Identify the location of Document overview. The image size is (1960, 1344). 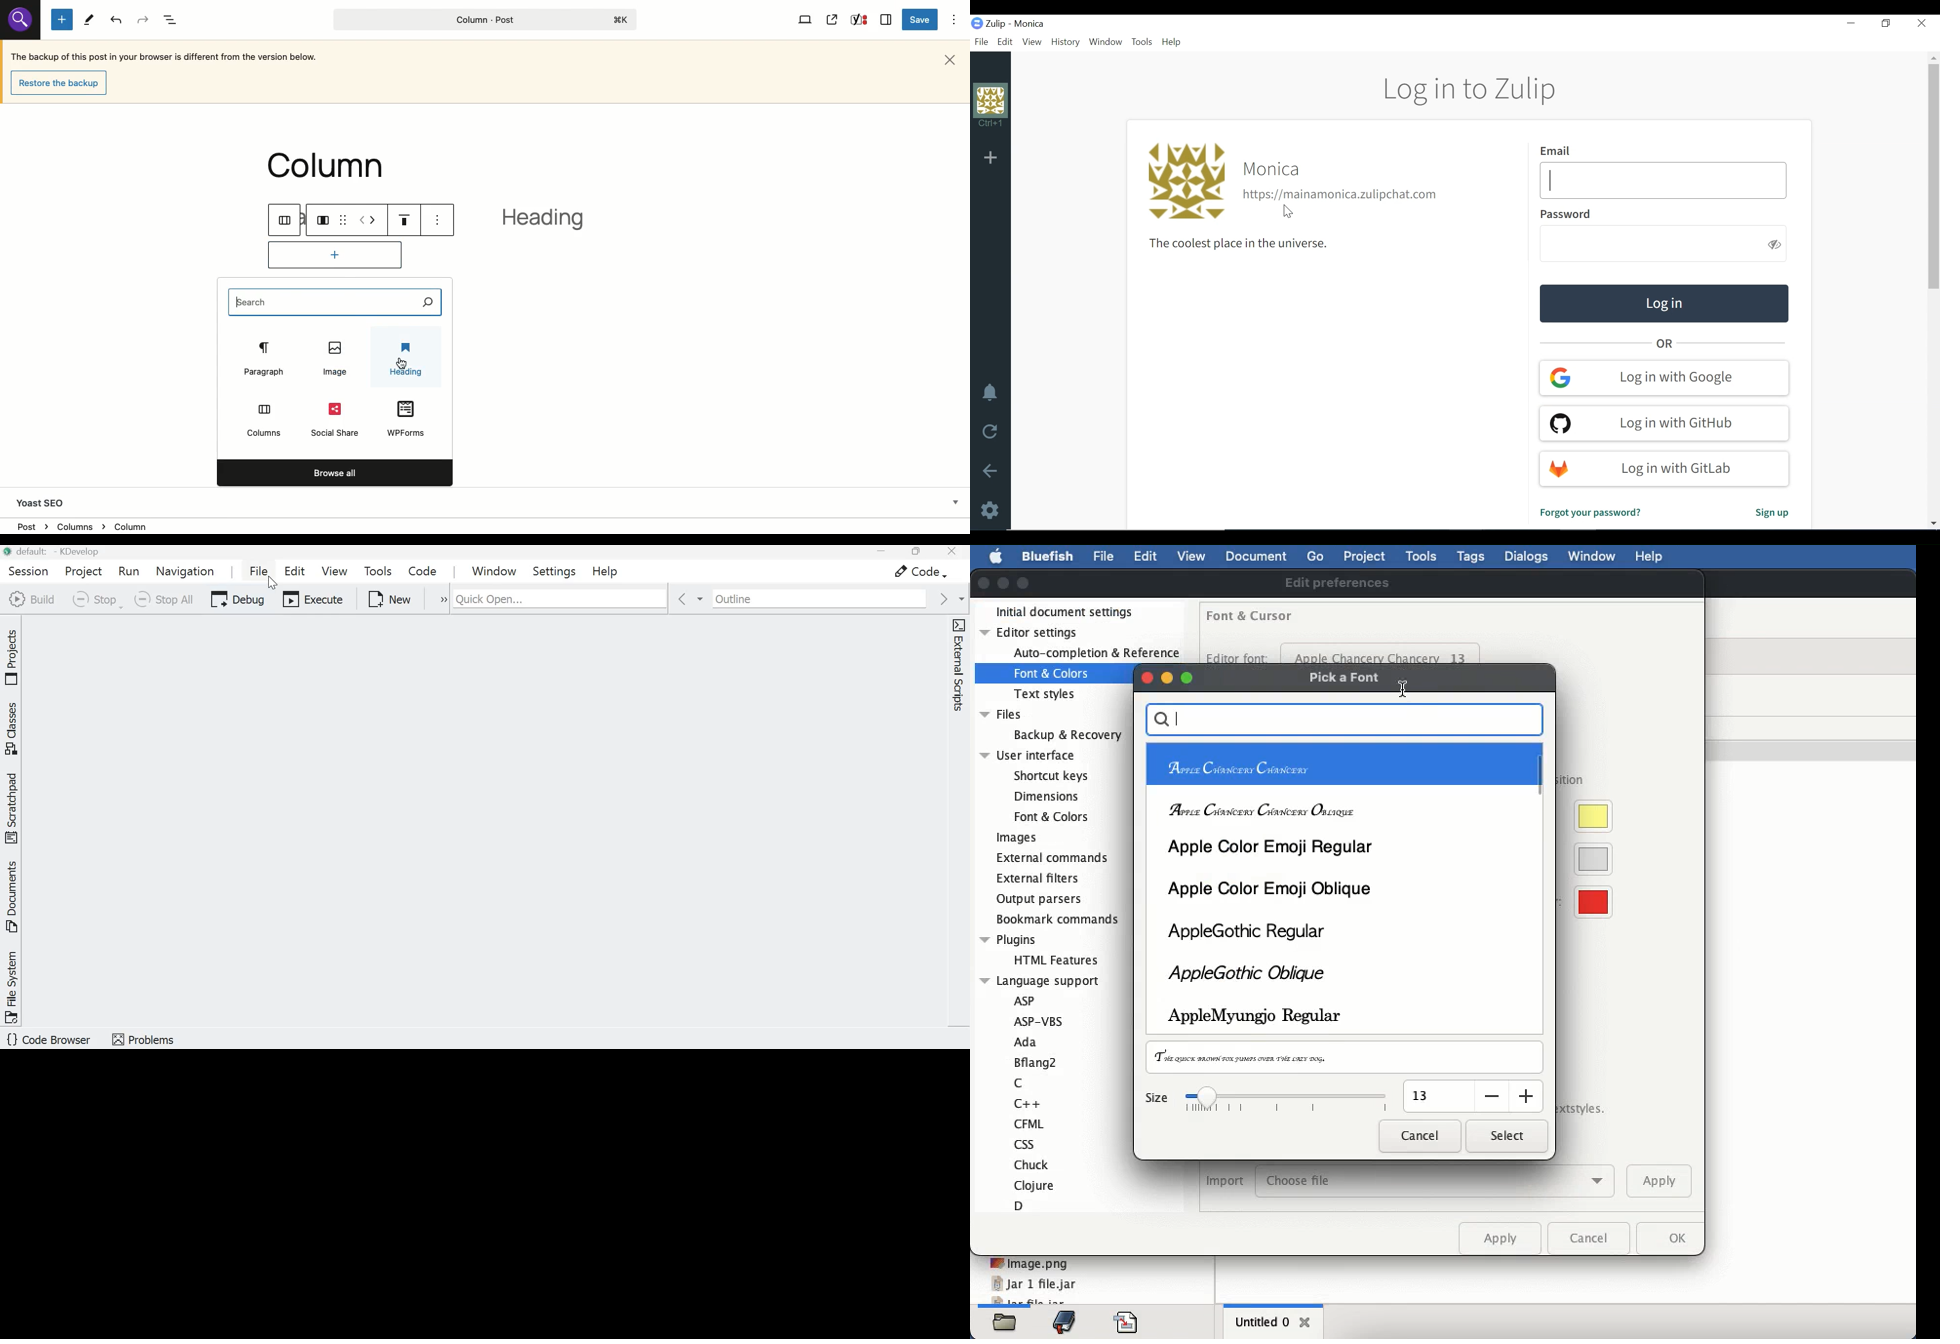
(172, 21).